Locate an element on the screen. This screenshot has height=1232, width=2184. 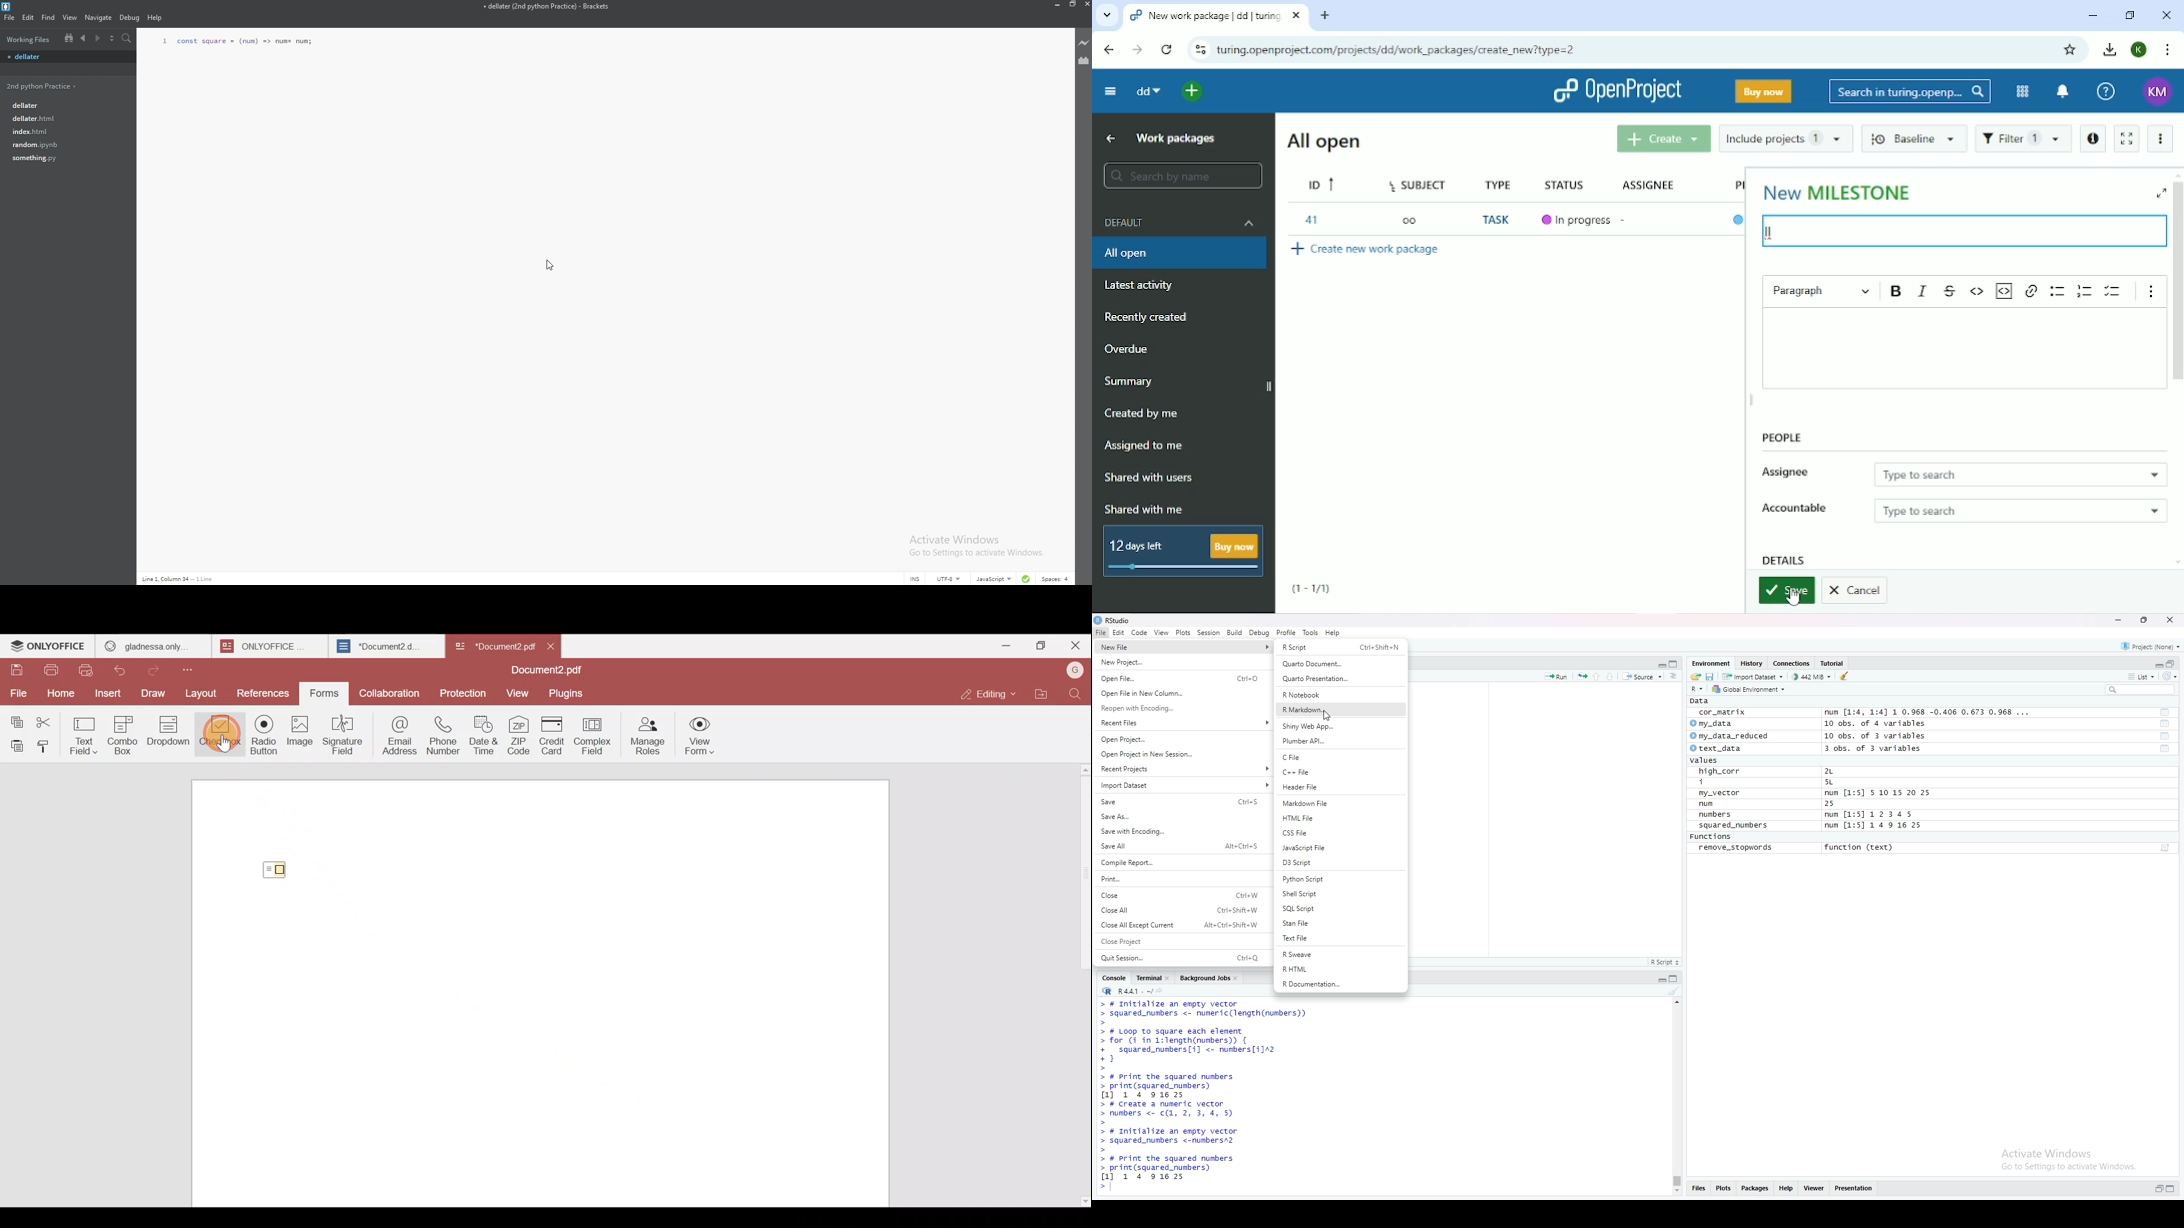
Profile is located at coordinates (1286, 632).